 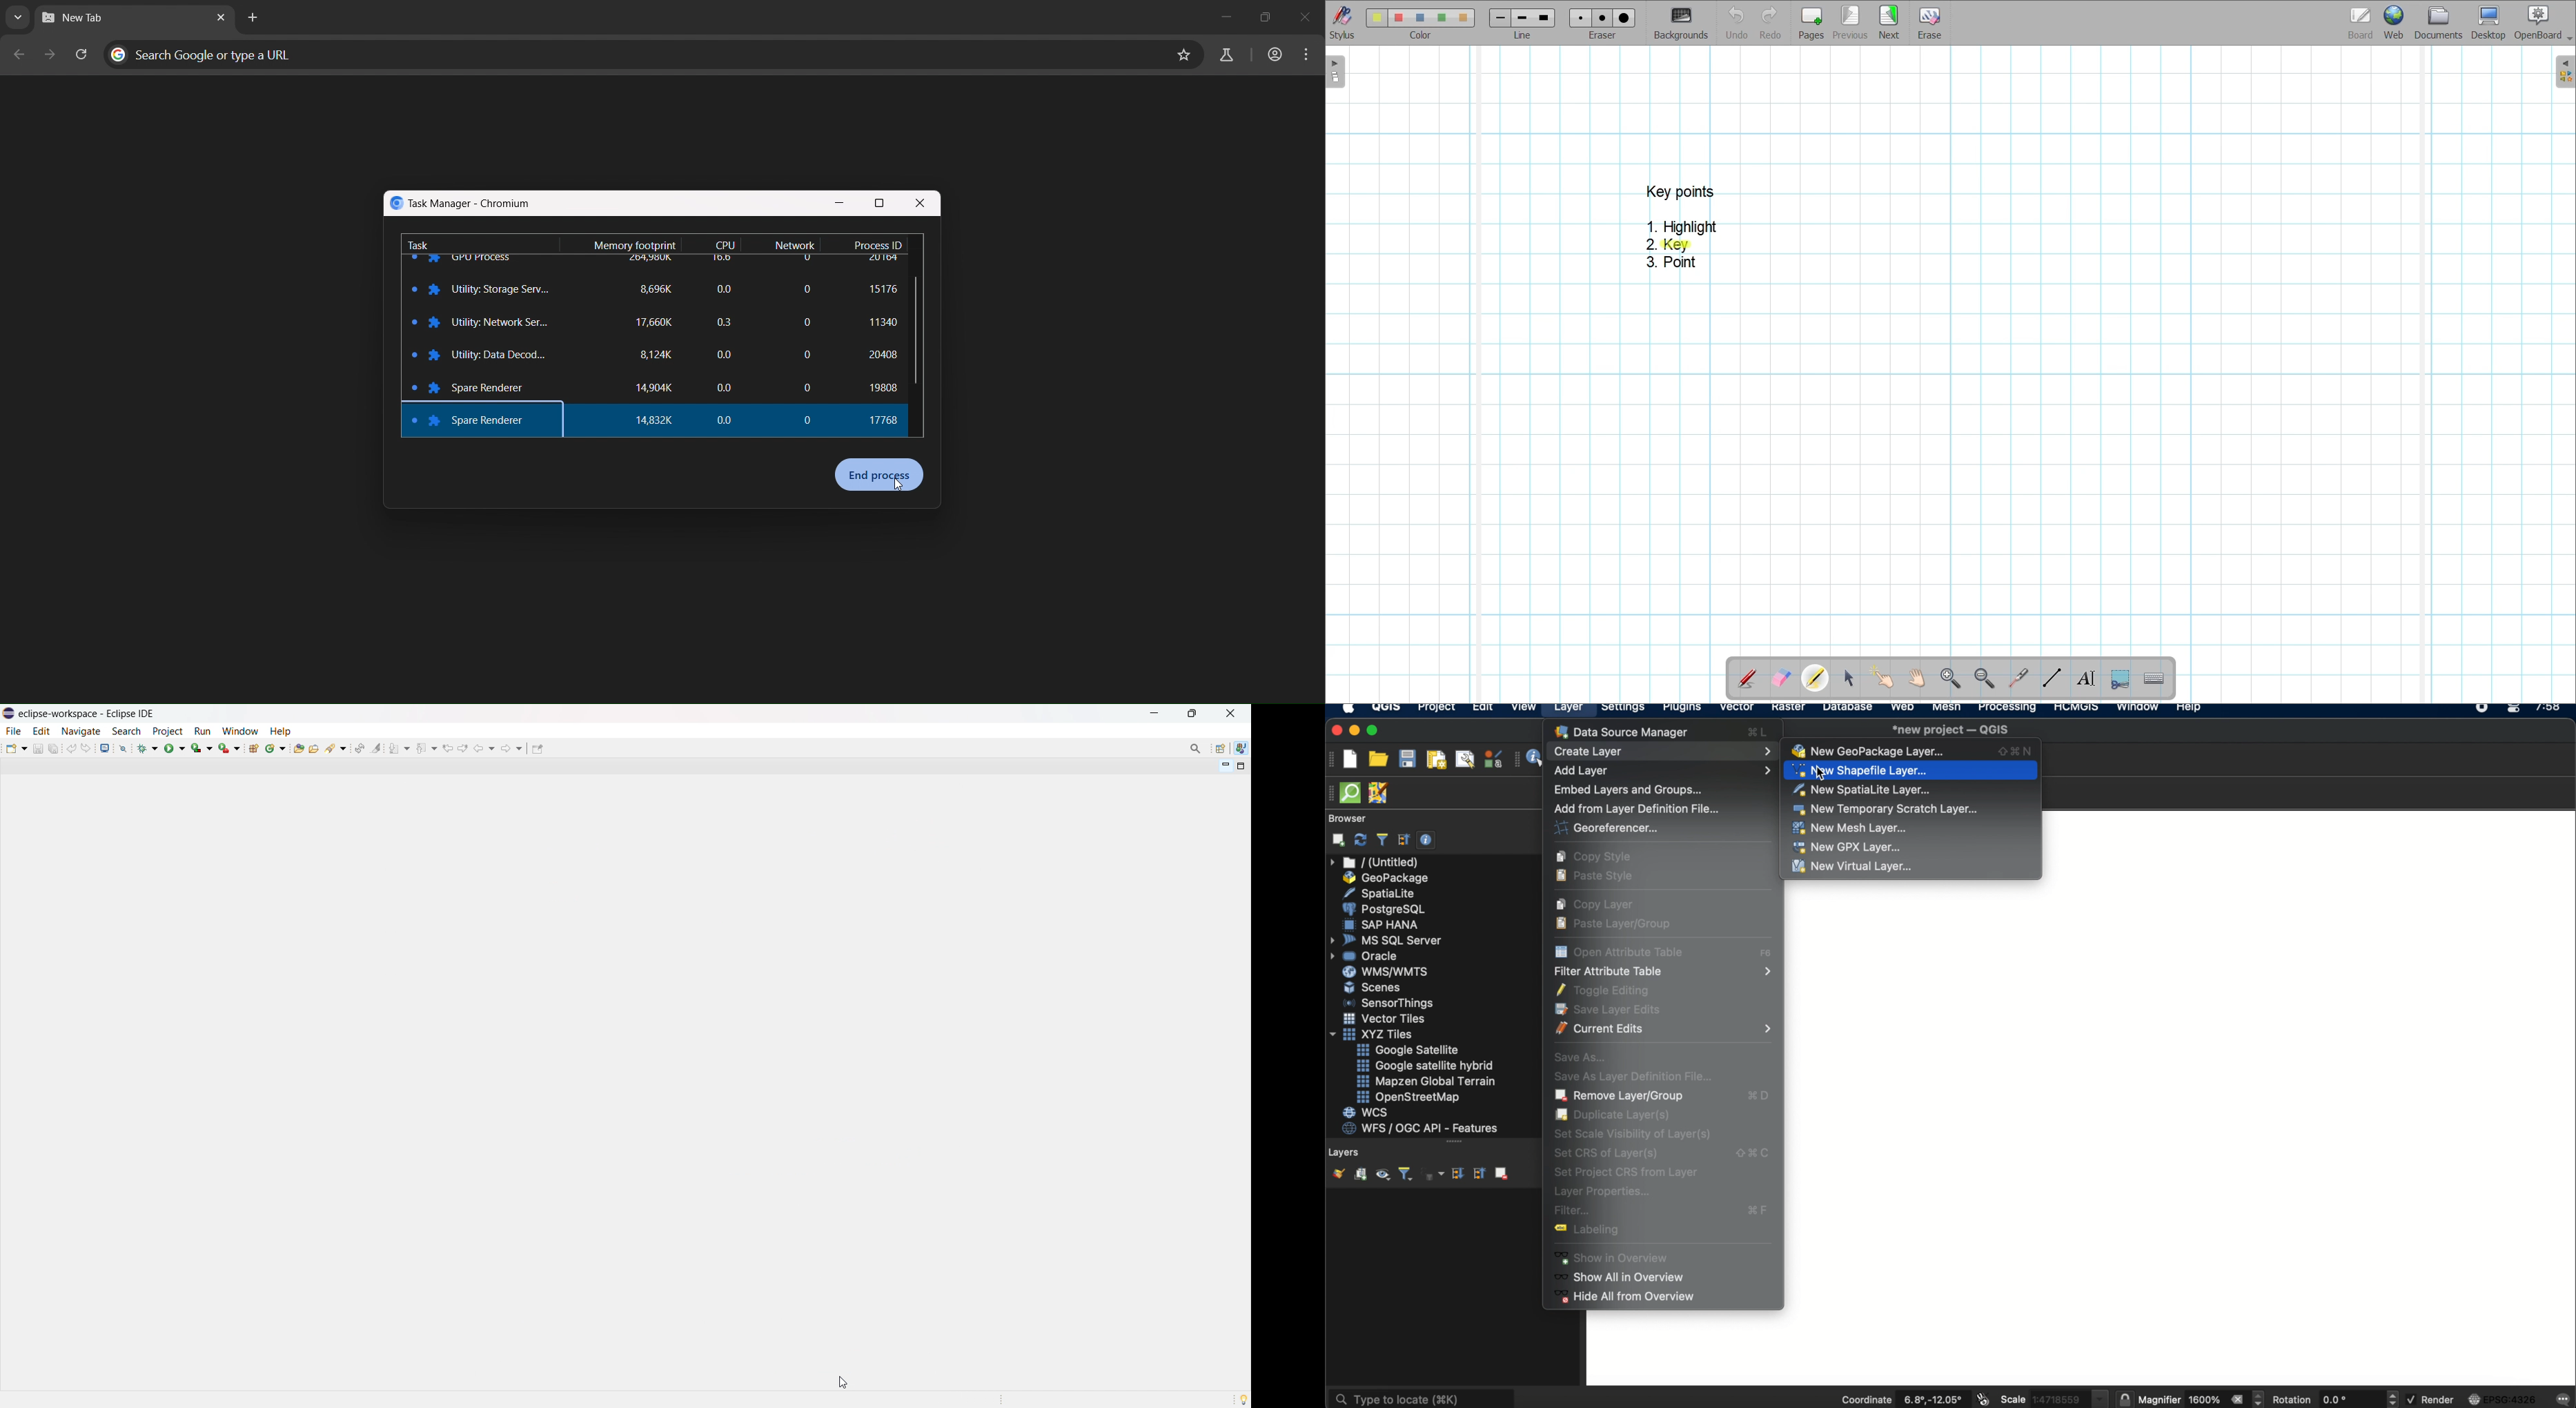 What do you see at coordinates (1611, 1258) in the screenshot?
I see `show in overview` at bounding box center [1611, 1258].